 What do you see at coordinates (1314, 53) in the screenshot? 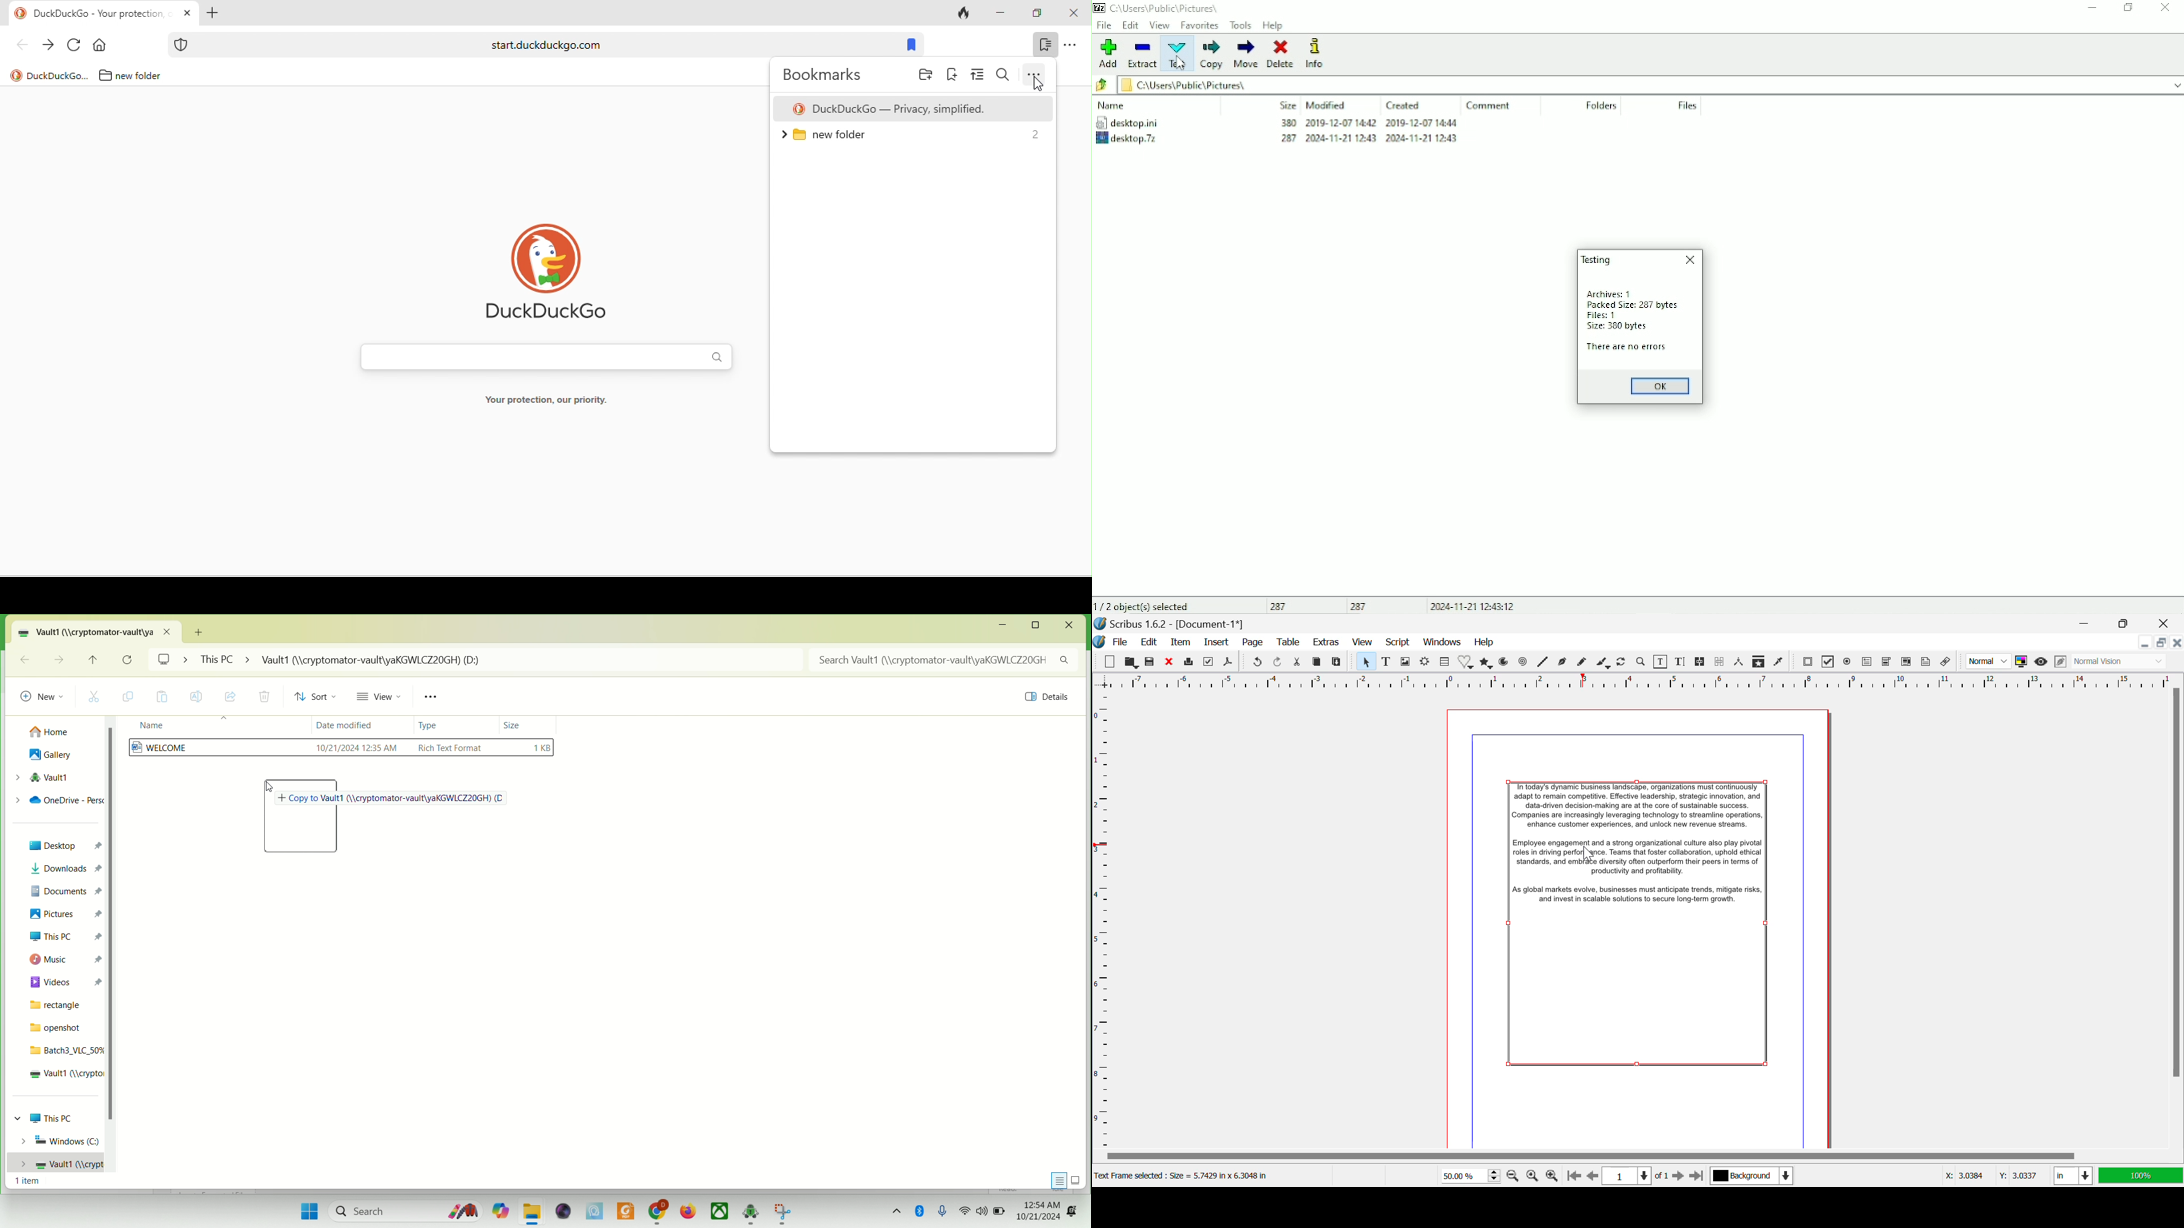
I see `Info` at bounding box center [1314, 53].